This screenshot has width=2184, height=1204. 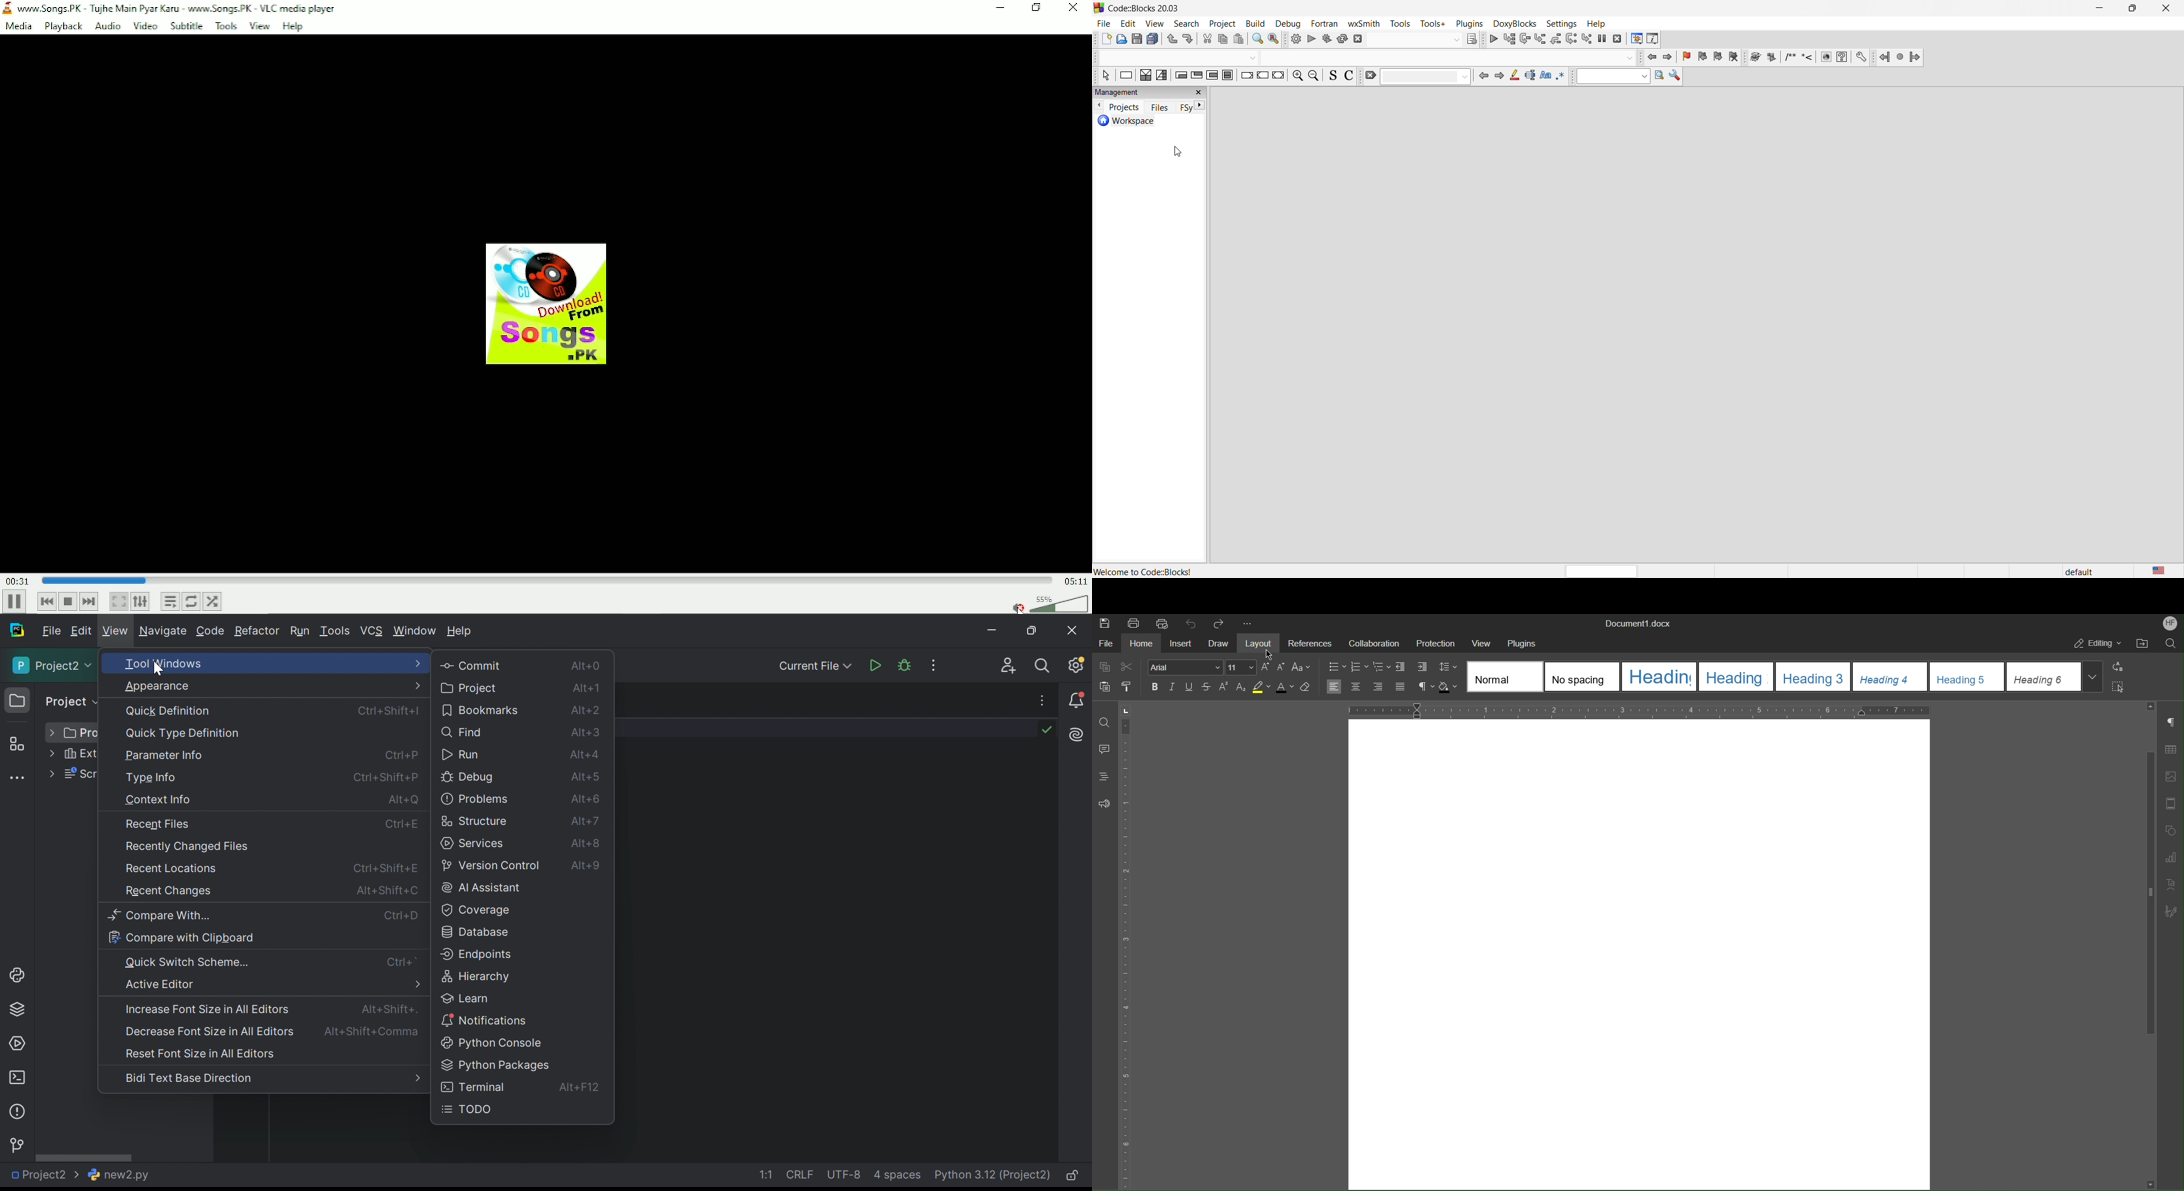 I want to click on Heading 4, so click(x=1890, y=677).